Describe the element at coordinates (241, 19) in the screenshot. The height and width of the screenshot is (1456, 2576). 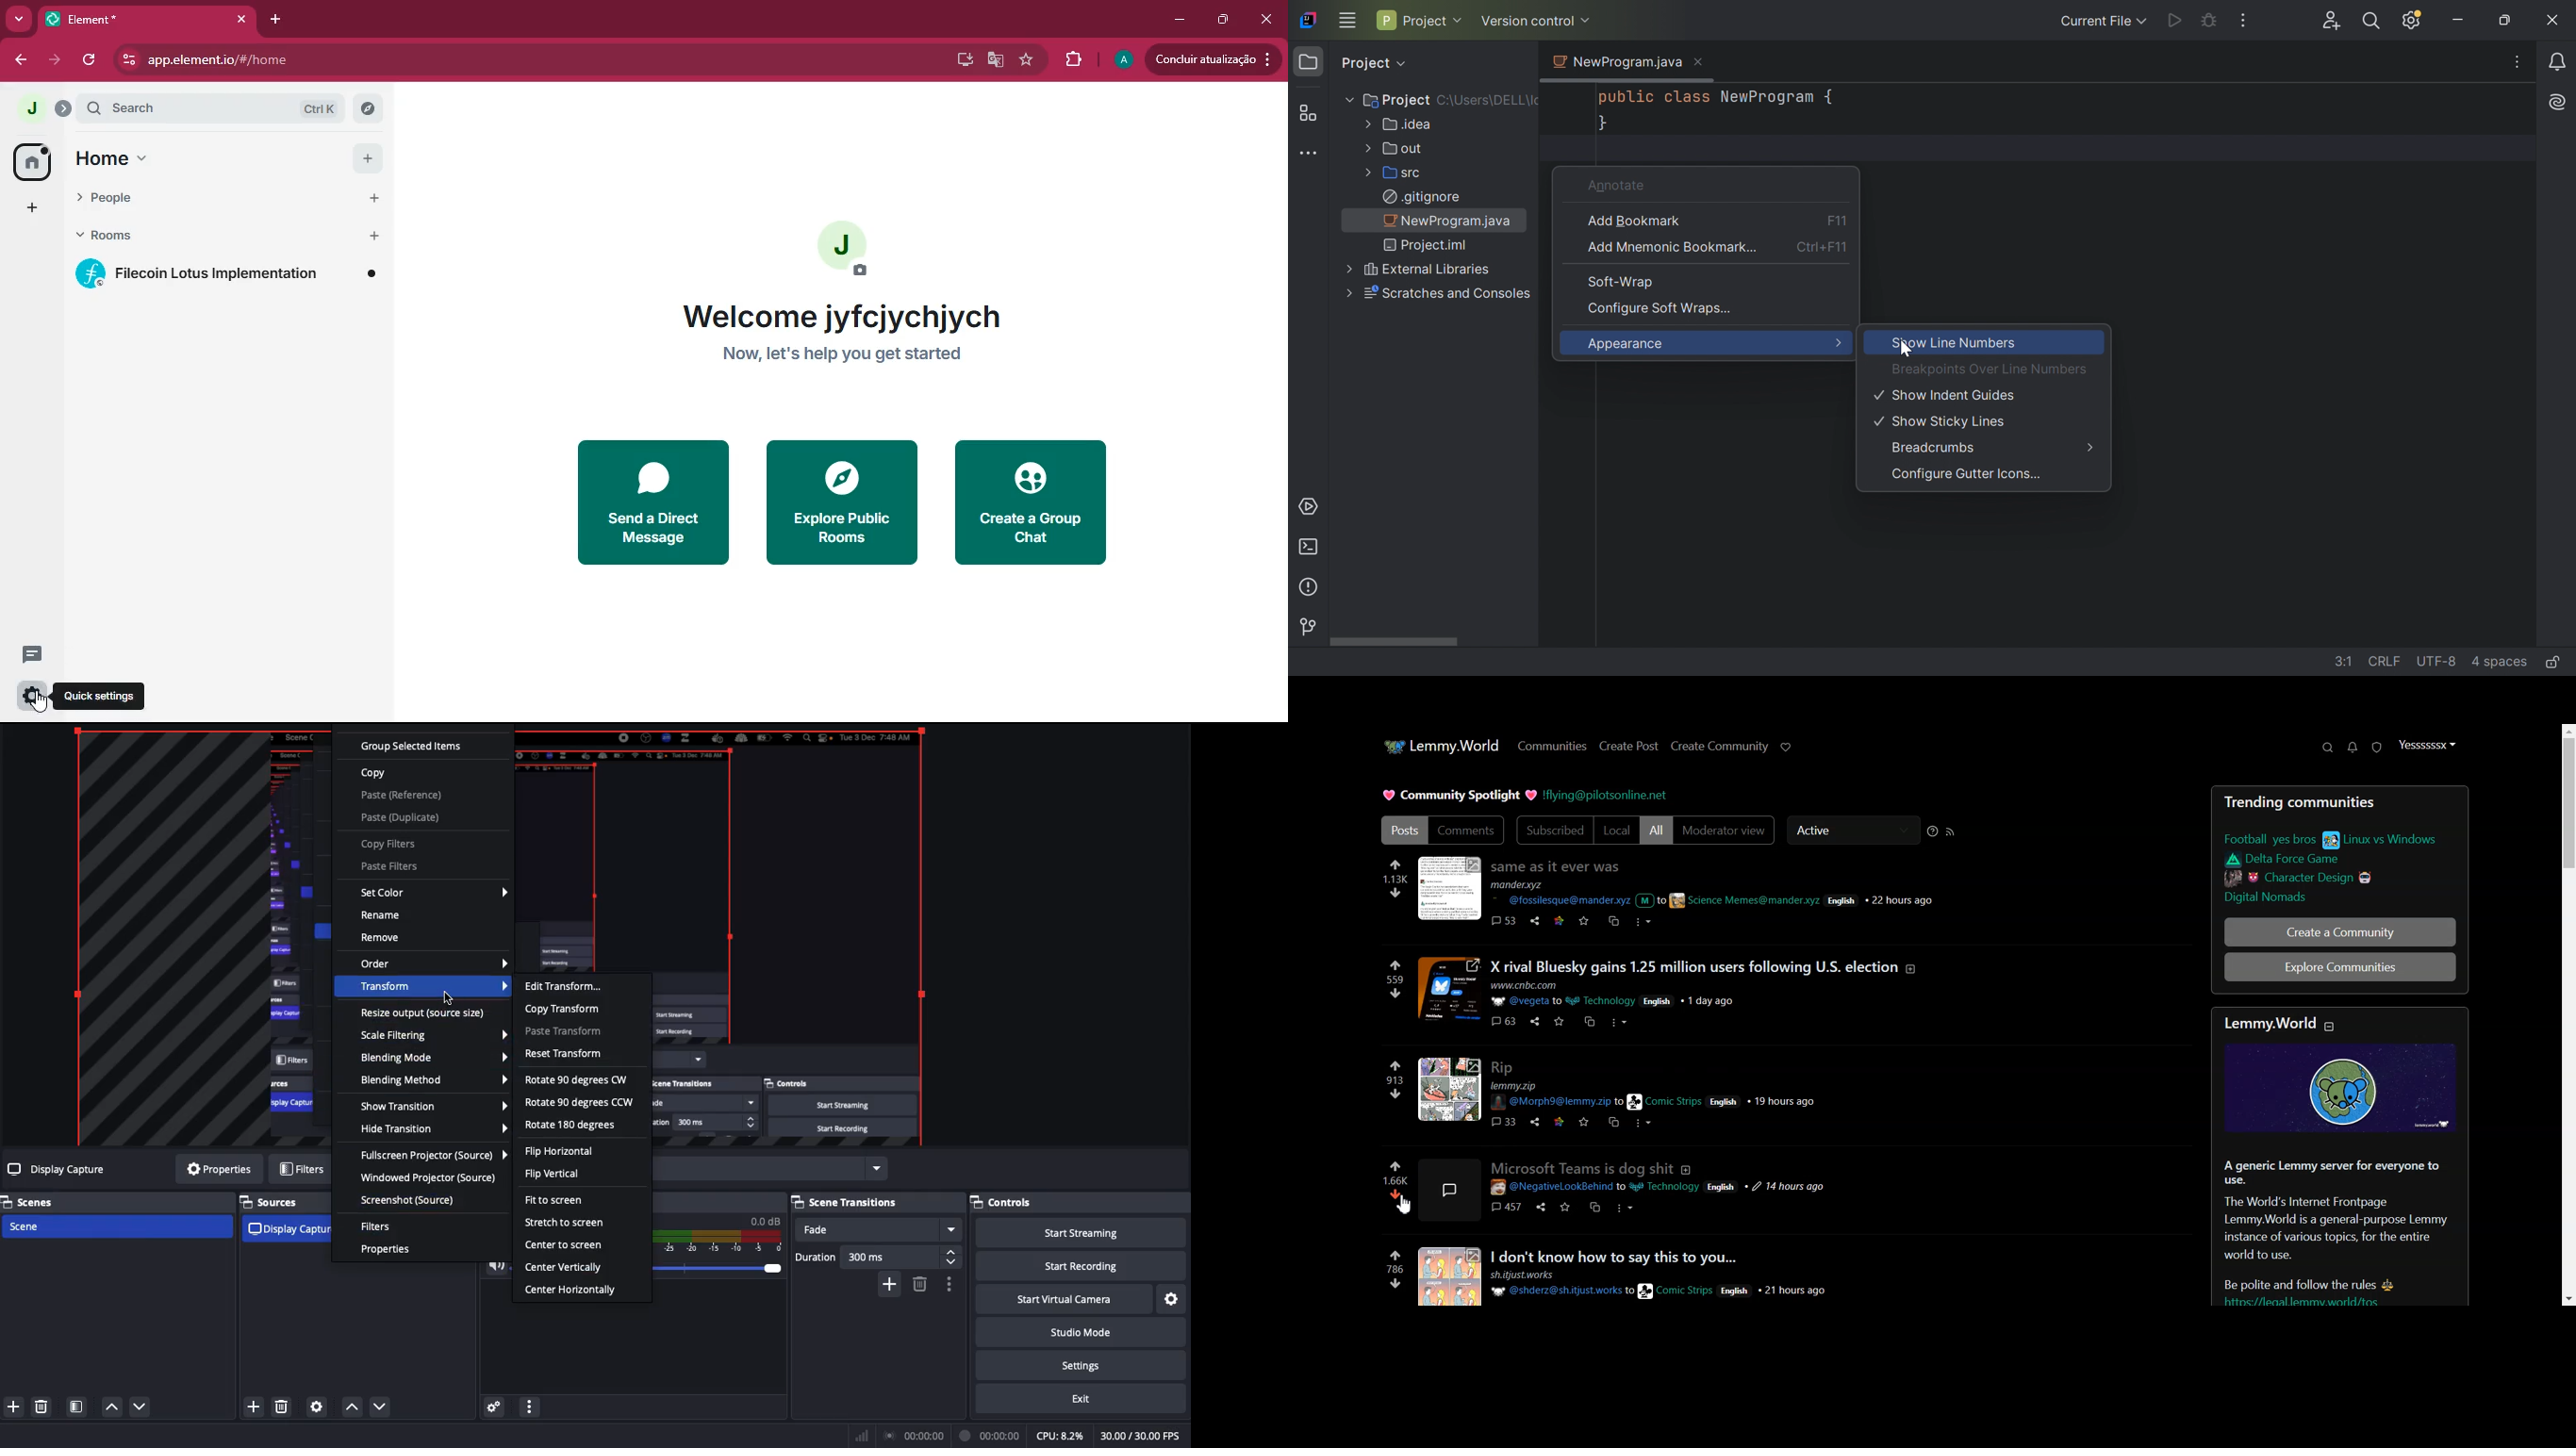
I see `close tab` at that location.